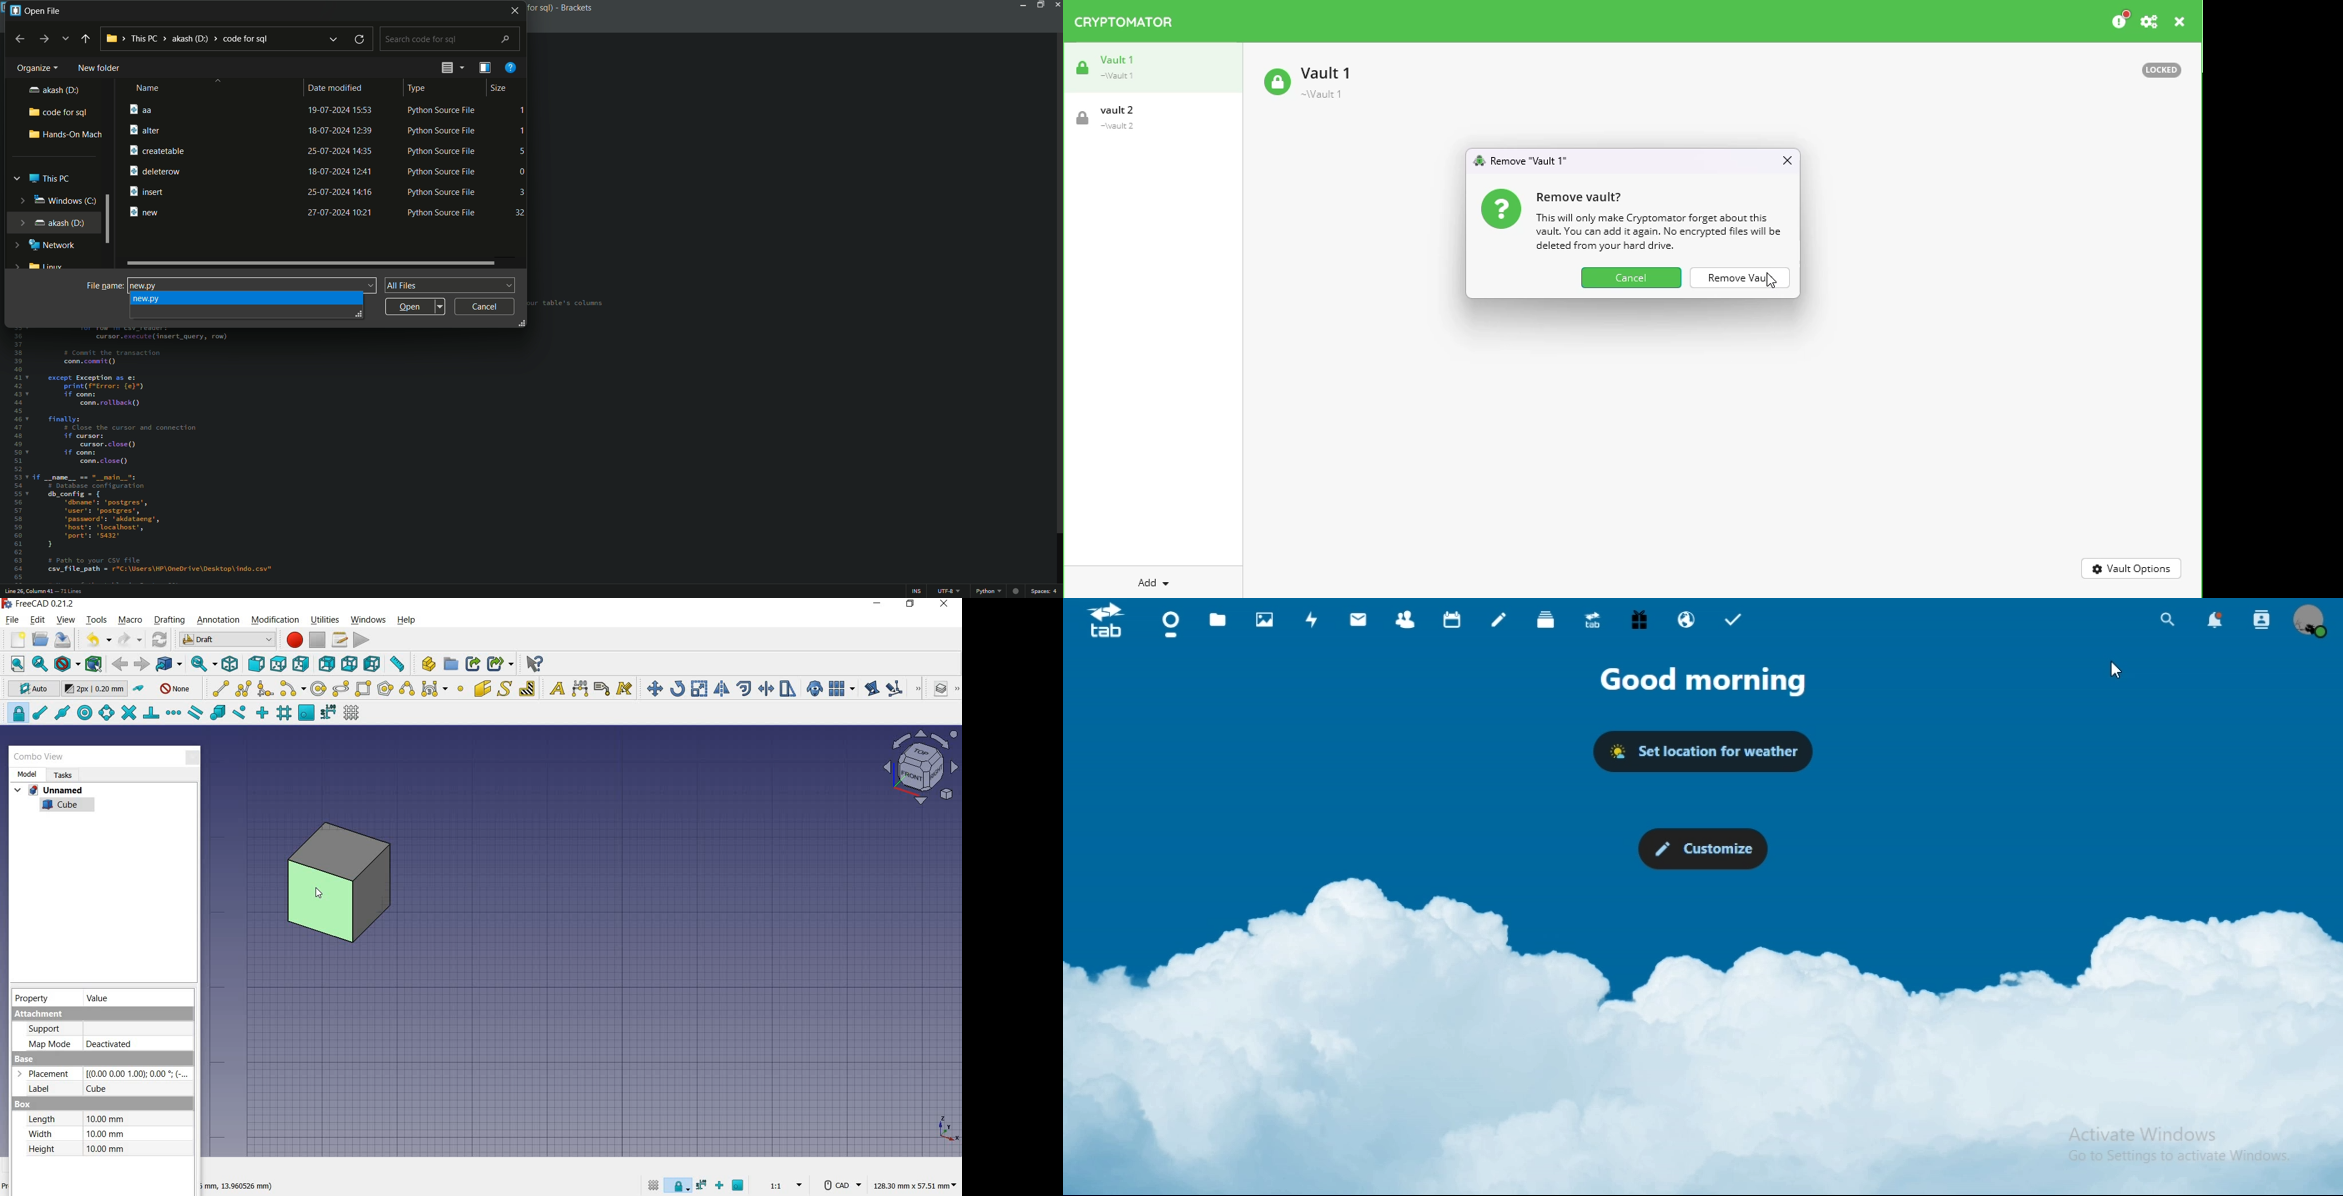 The height and width of the screenshot is (1204, 2352). What do you see at coordinates (137, 109) in the screenshot?
I see `aa` at bounding box center [137, 109].